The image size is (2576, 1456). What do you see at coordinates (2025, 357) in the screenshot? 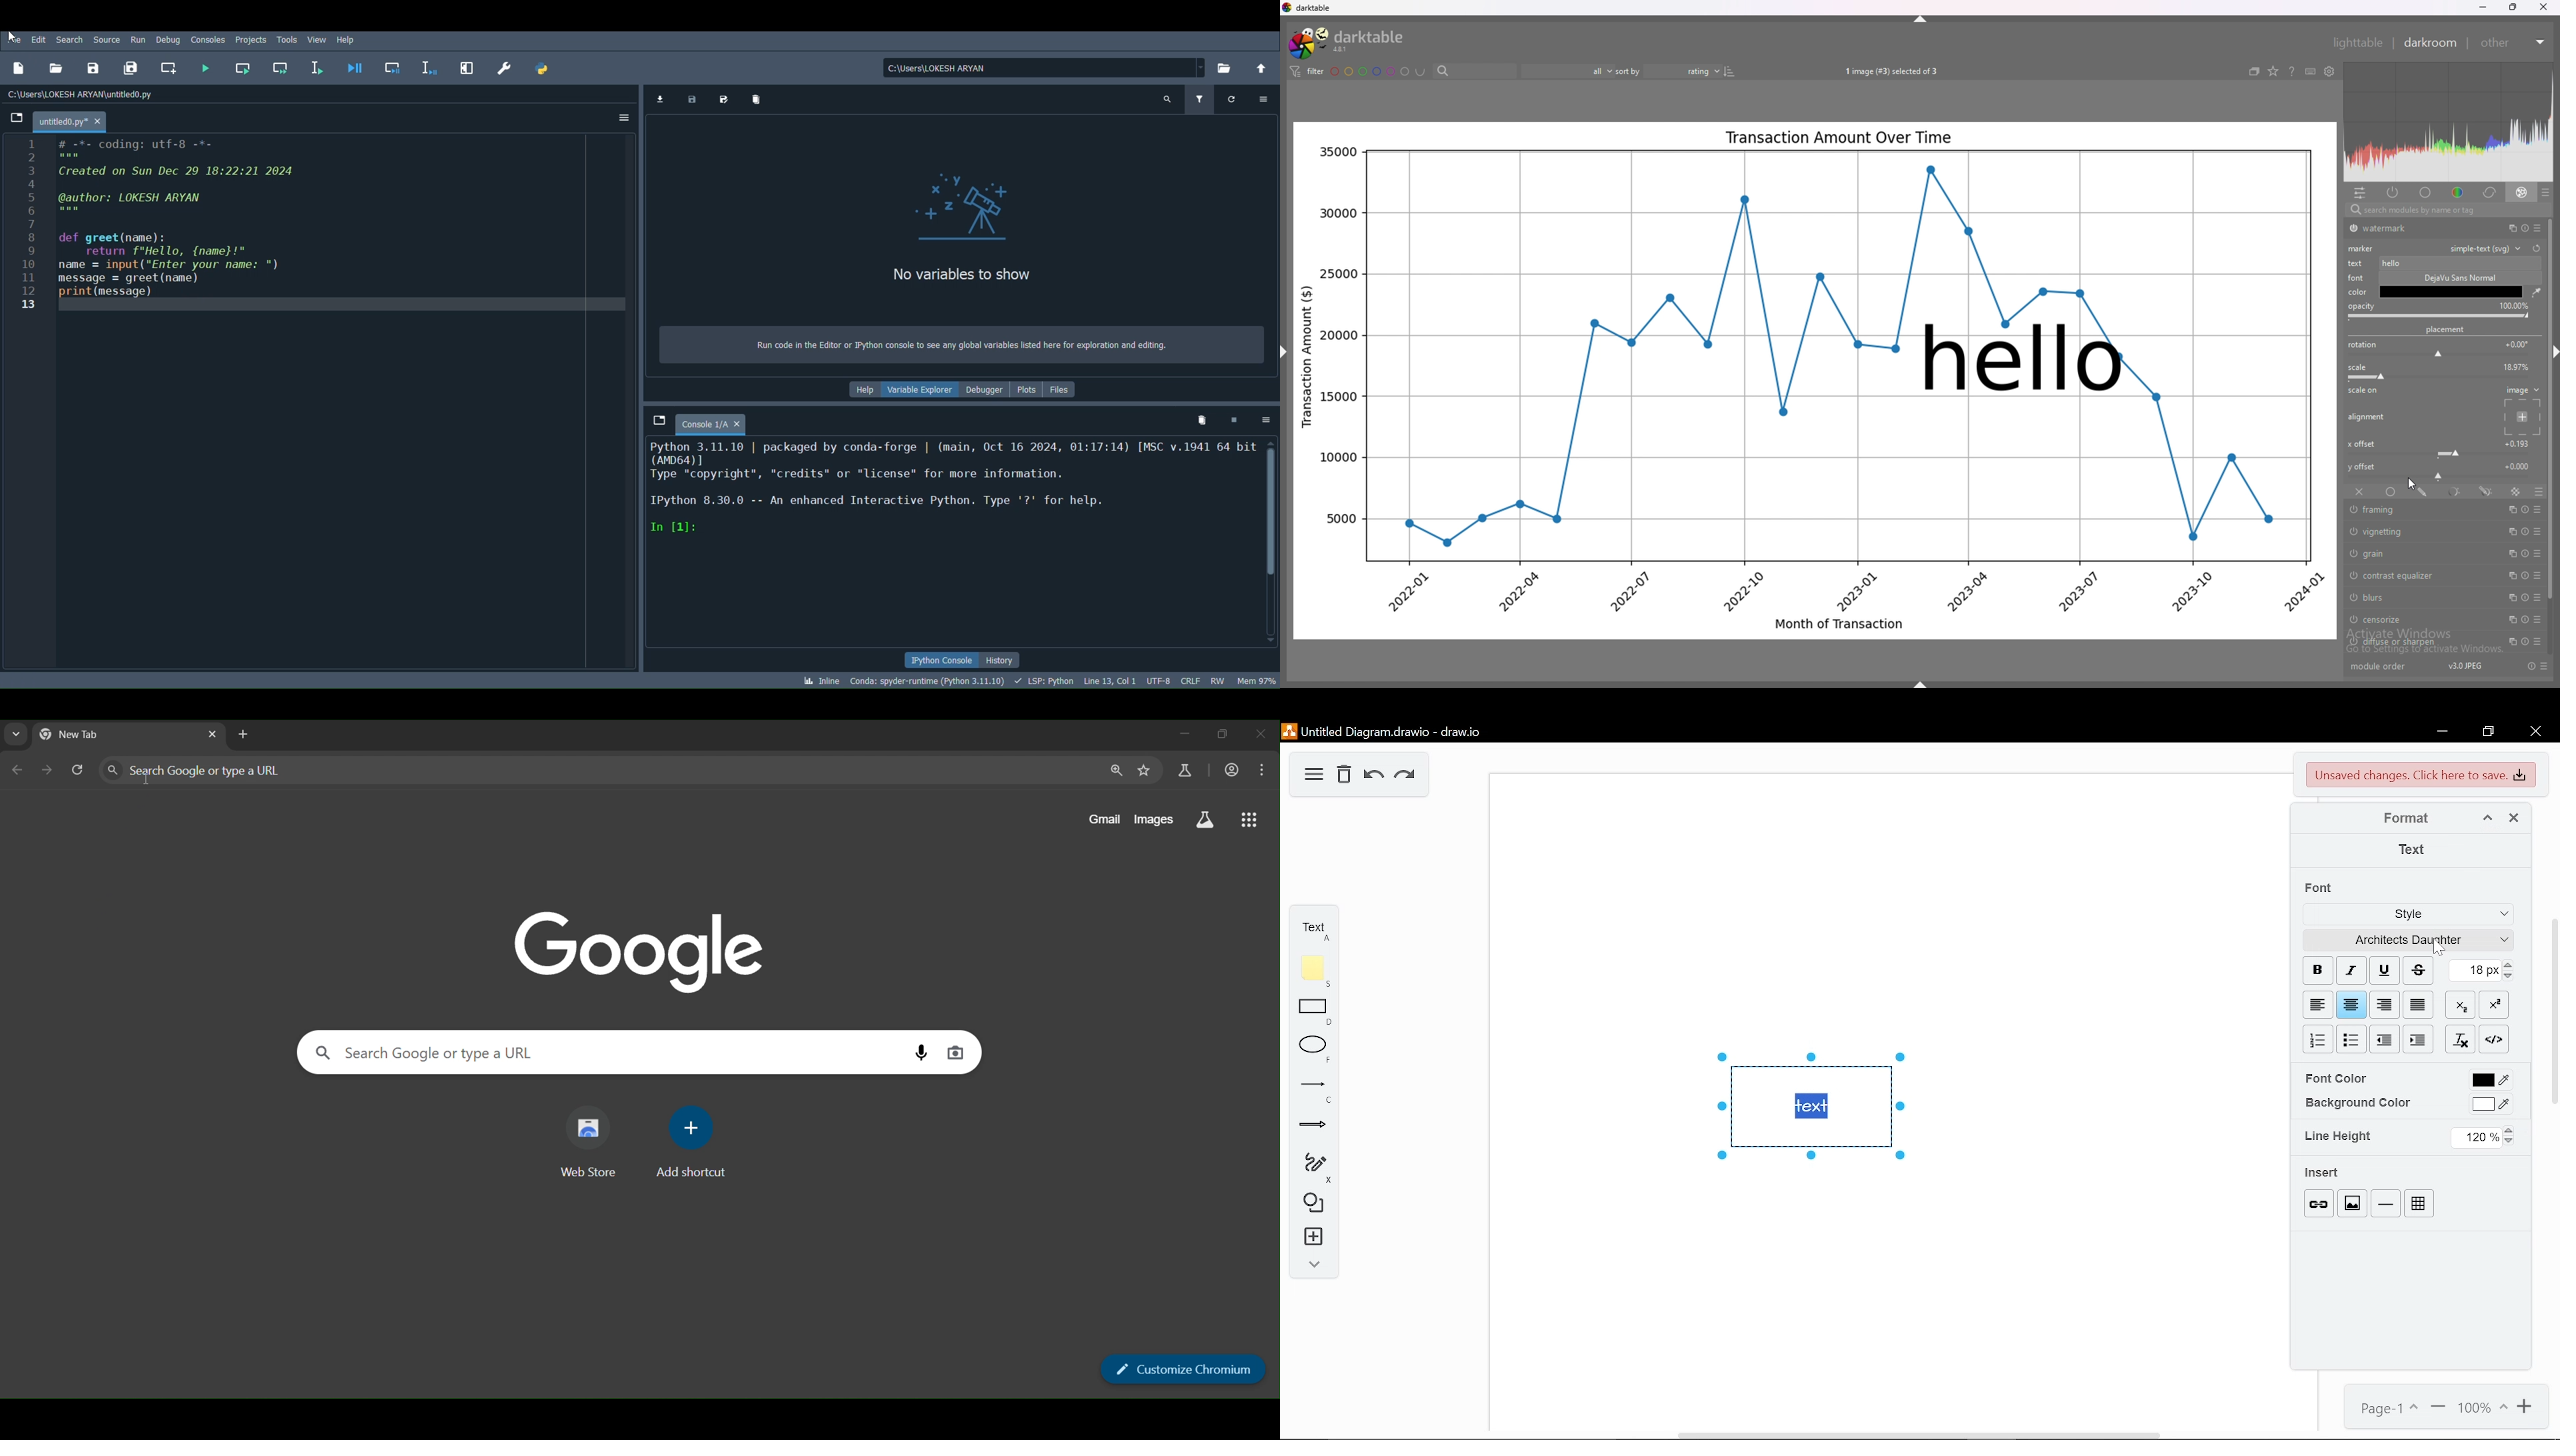
I see `watermark` at bounding box center [2025, 357].